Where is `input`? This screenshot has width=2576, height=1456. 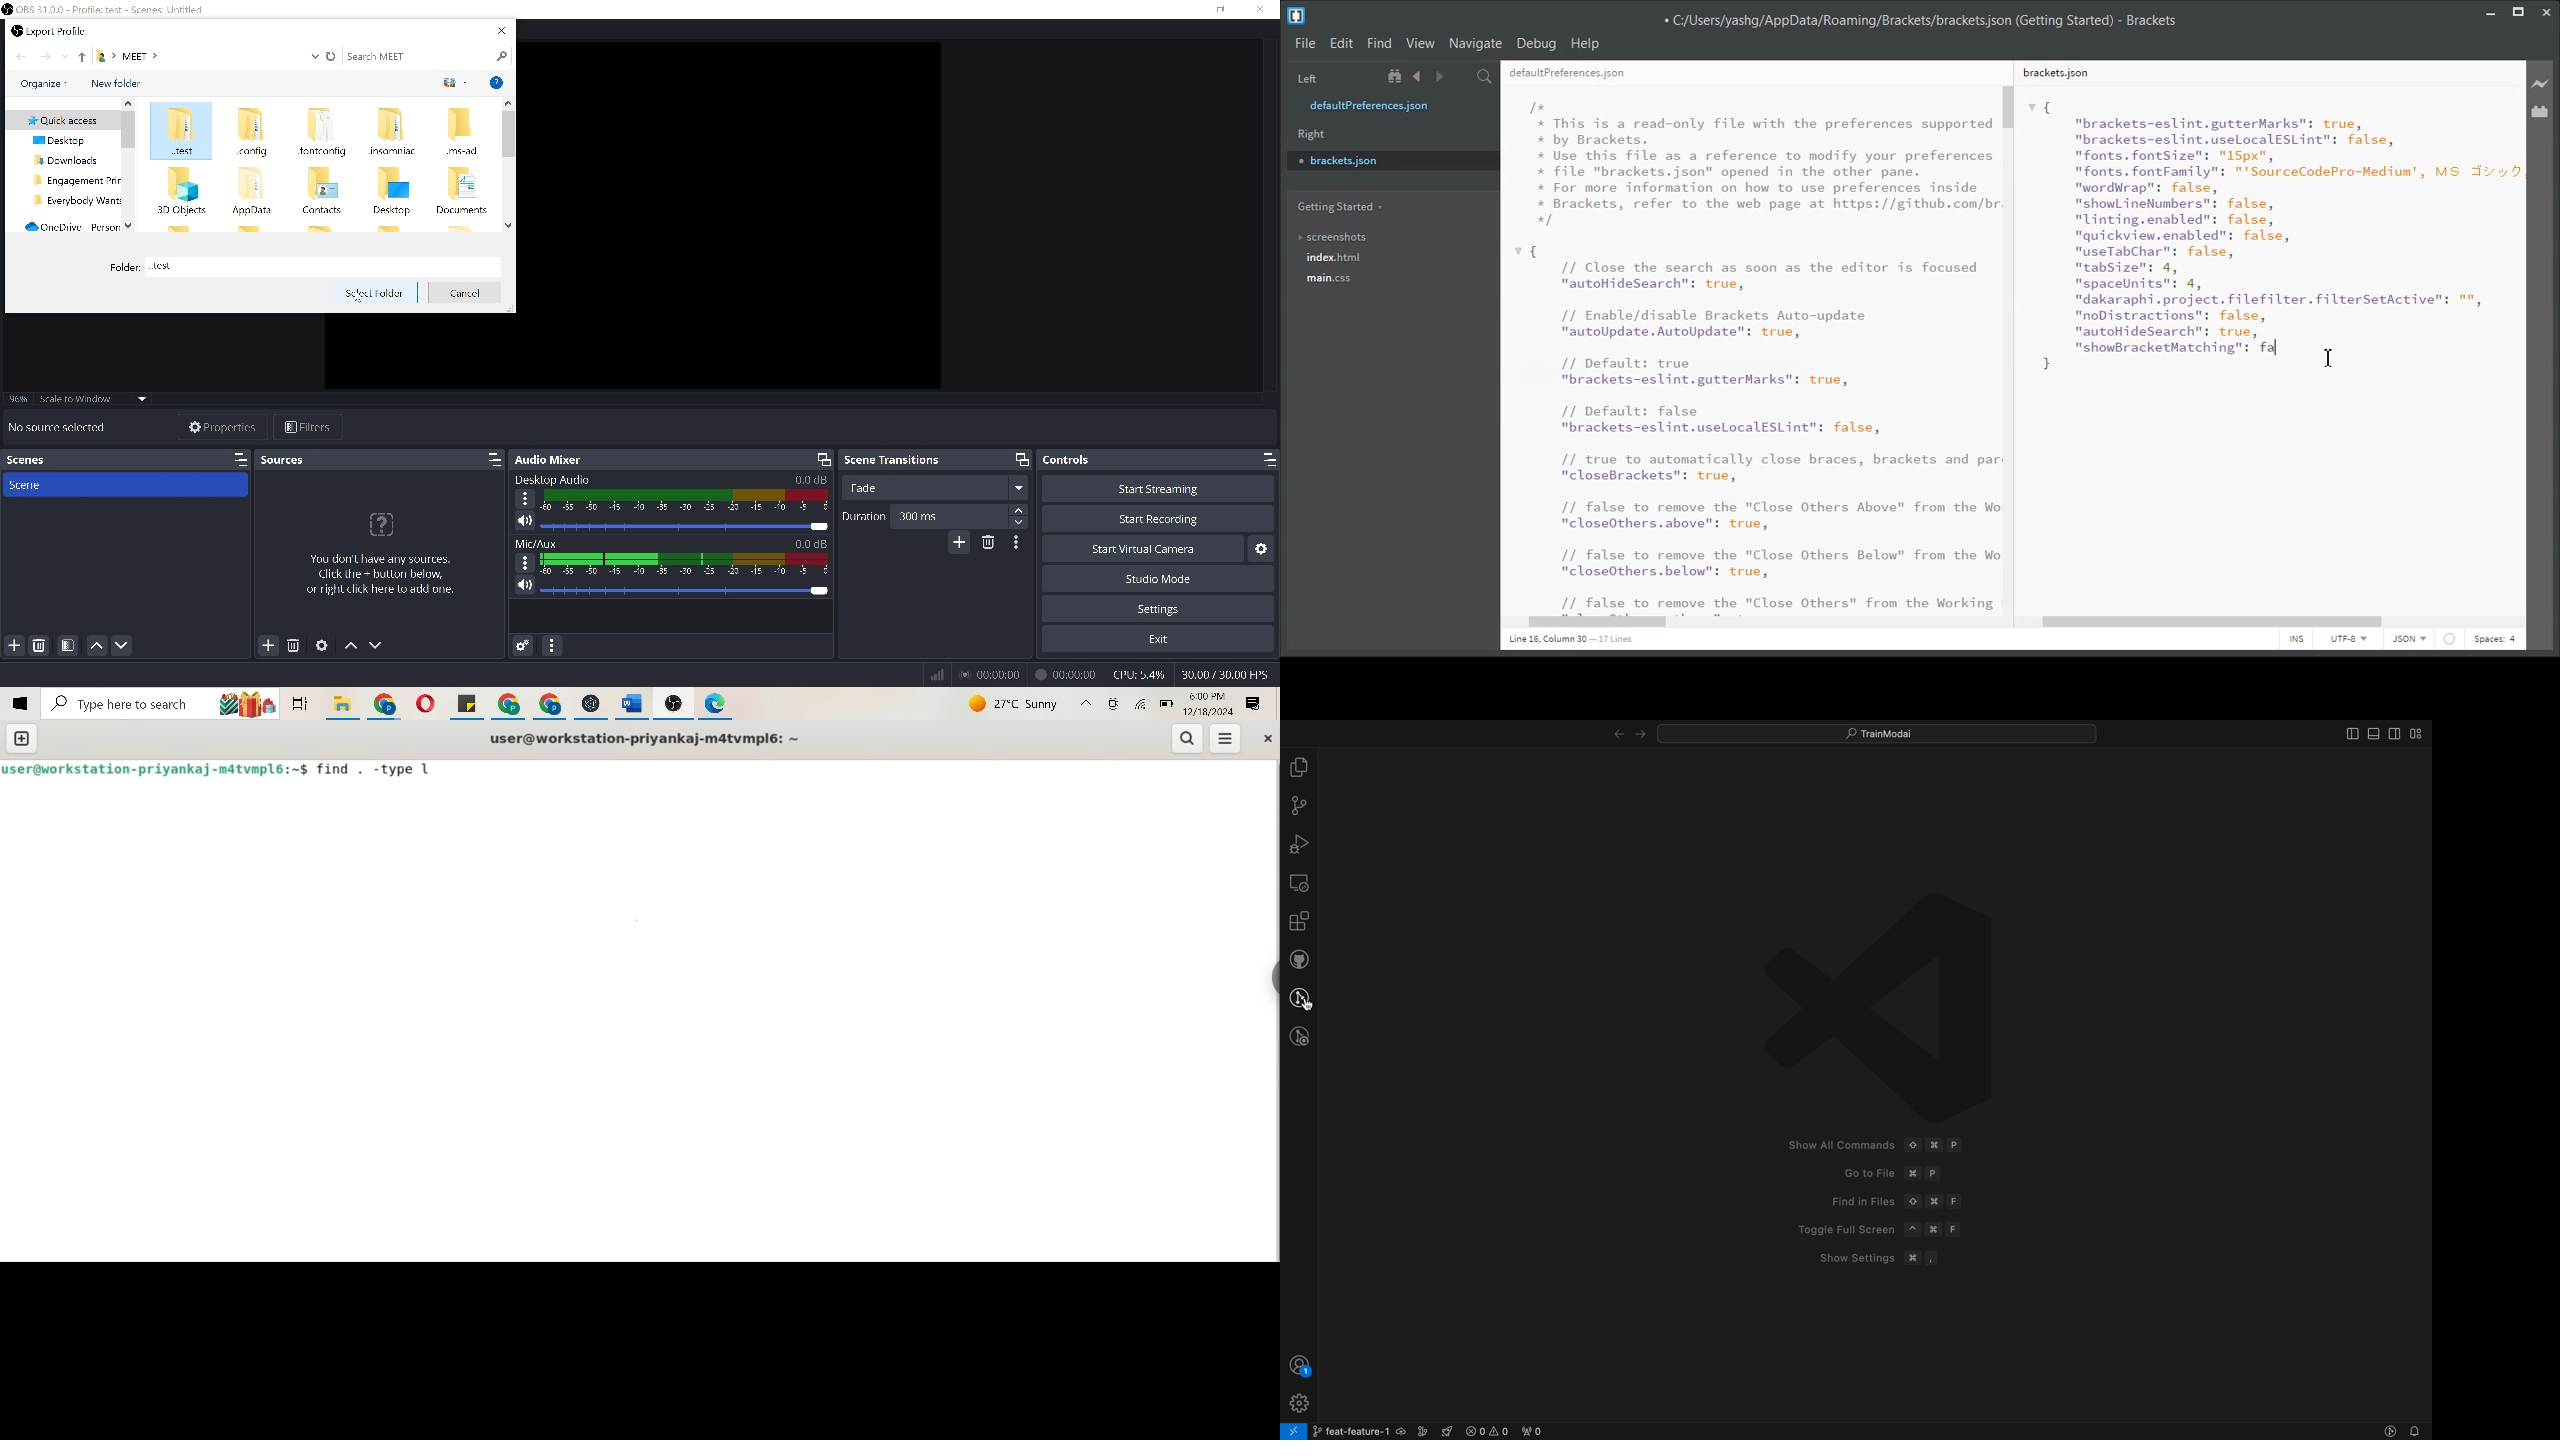
input is located at coordinates (324, 265).